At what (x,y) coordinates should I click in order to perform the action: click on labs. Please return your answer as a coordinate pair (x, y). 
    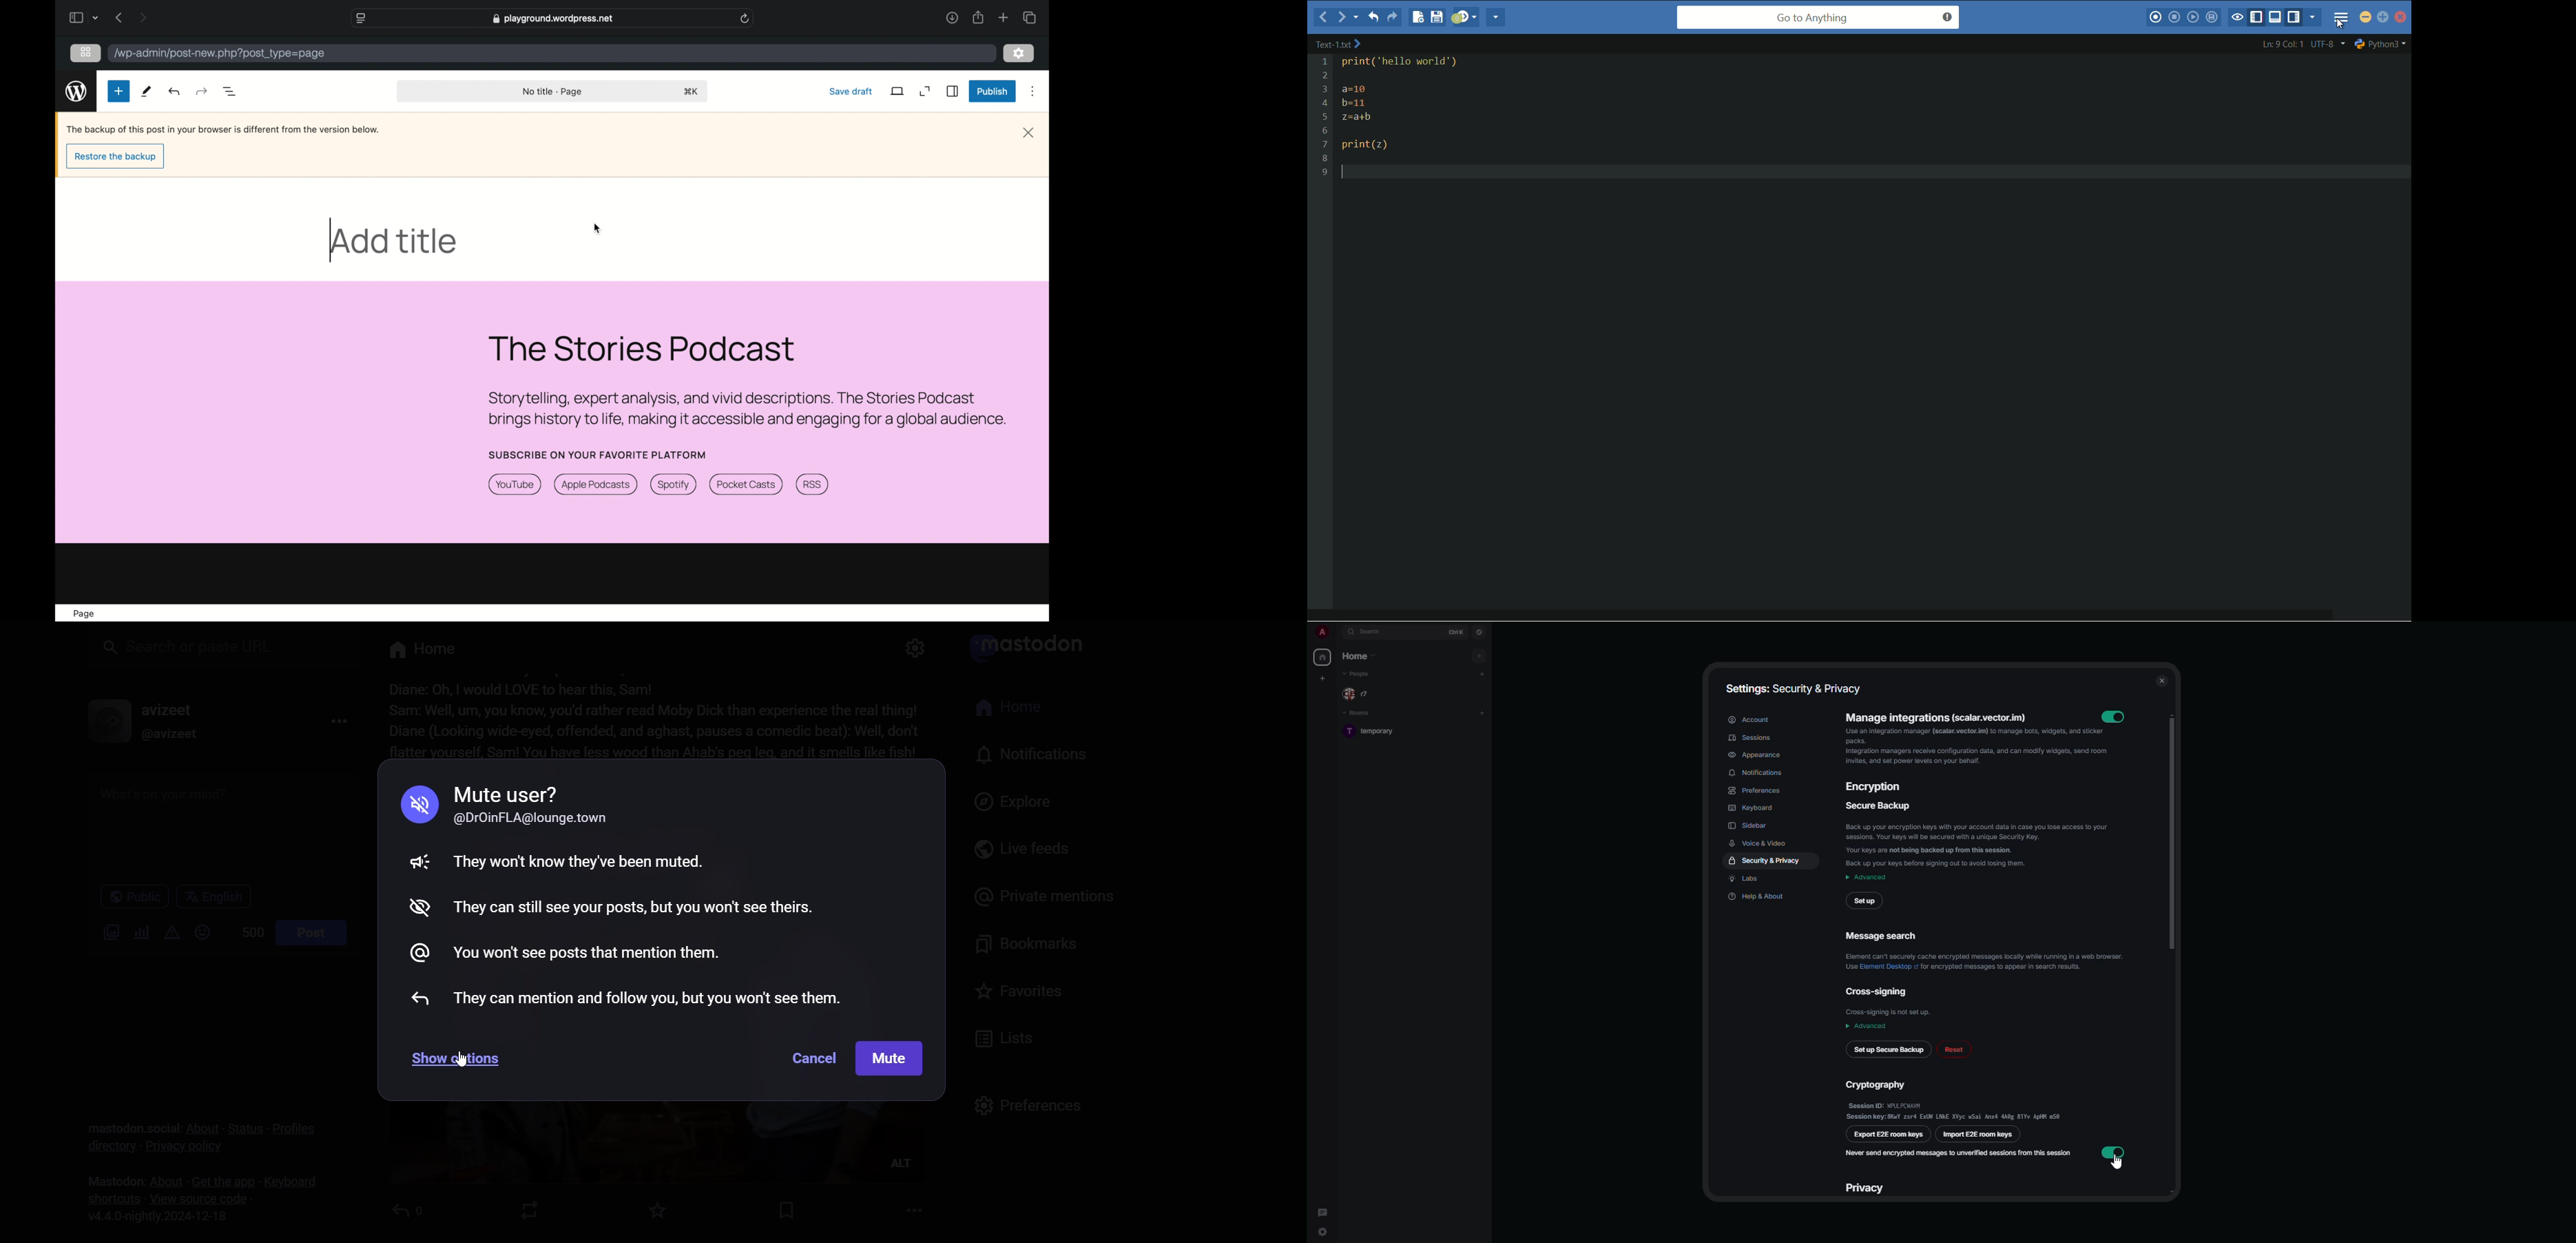
    Looking at the image, I should click on (1750, 879).